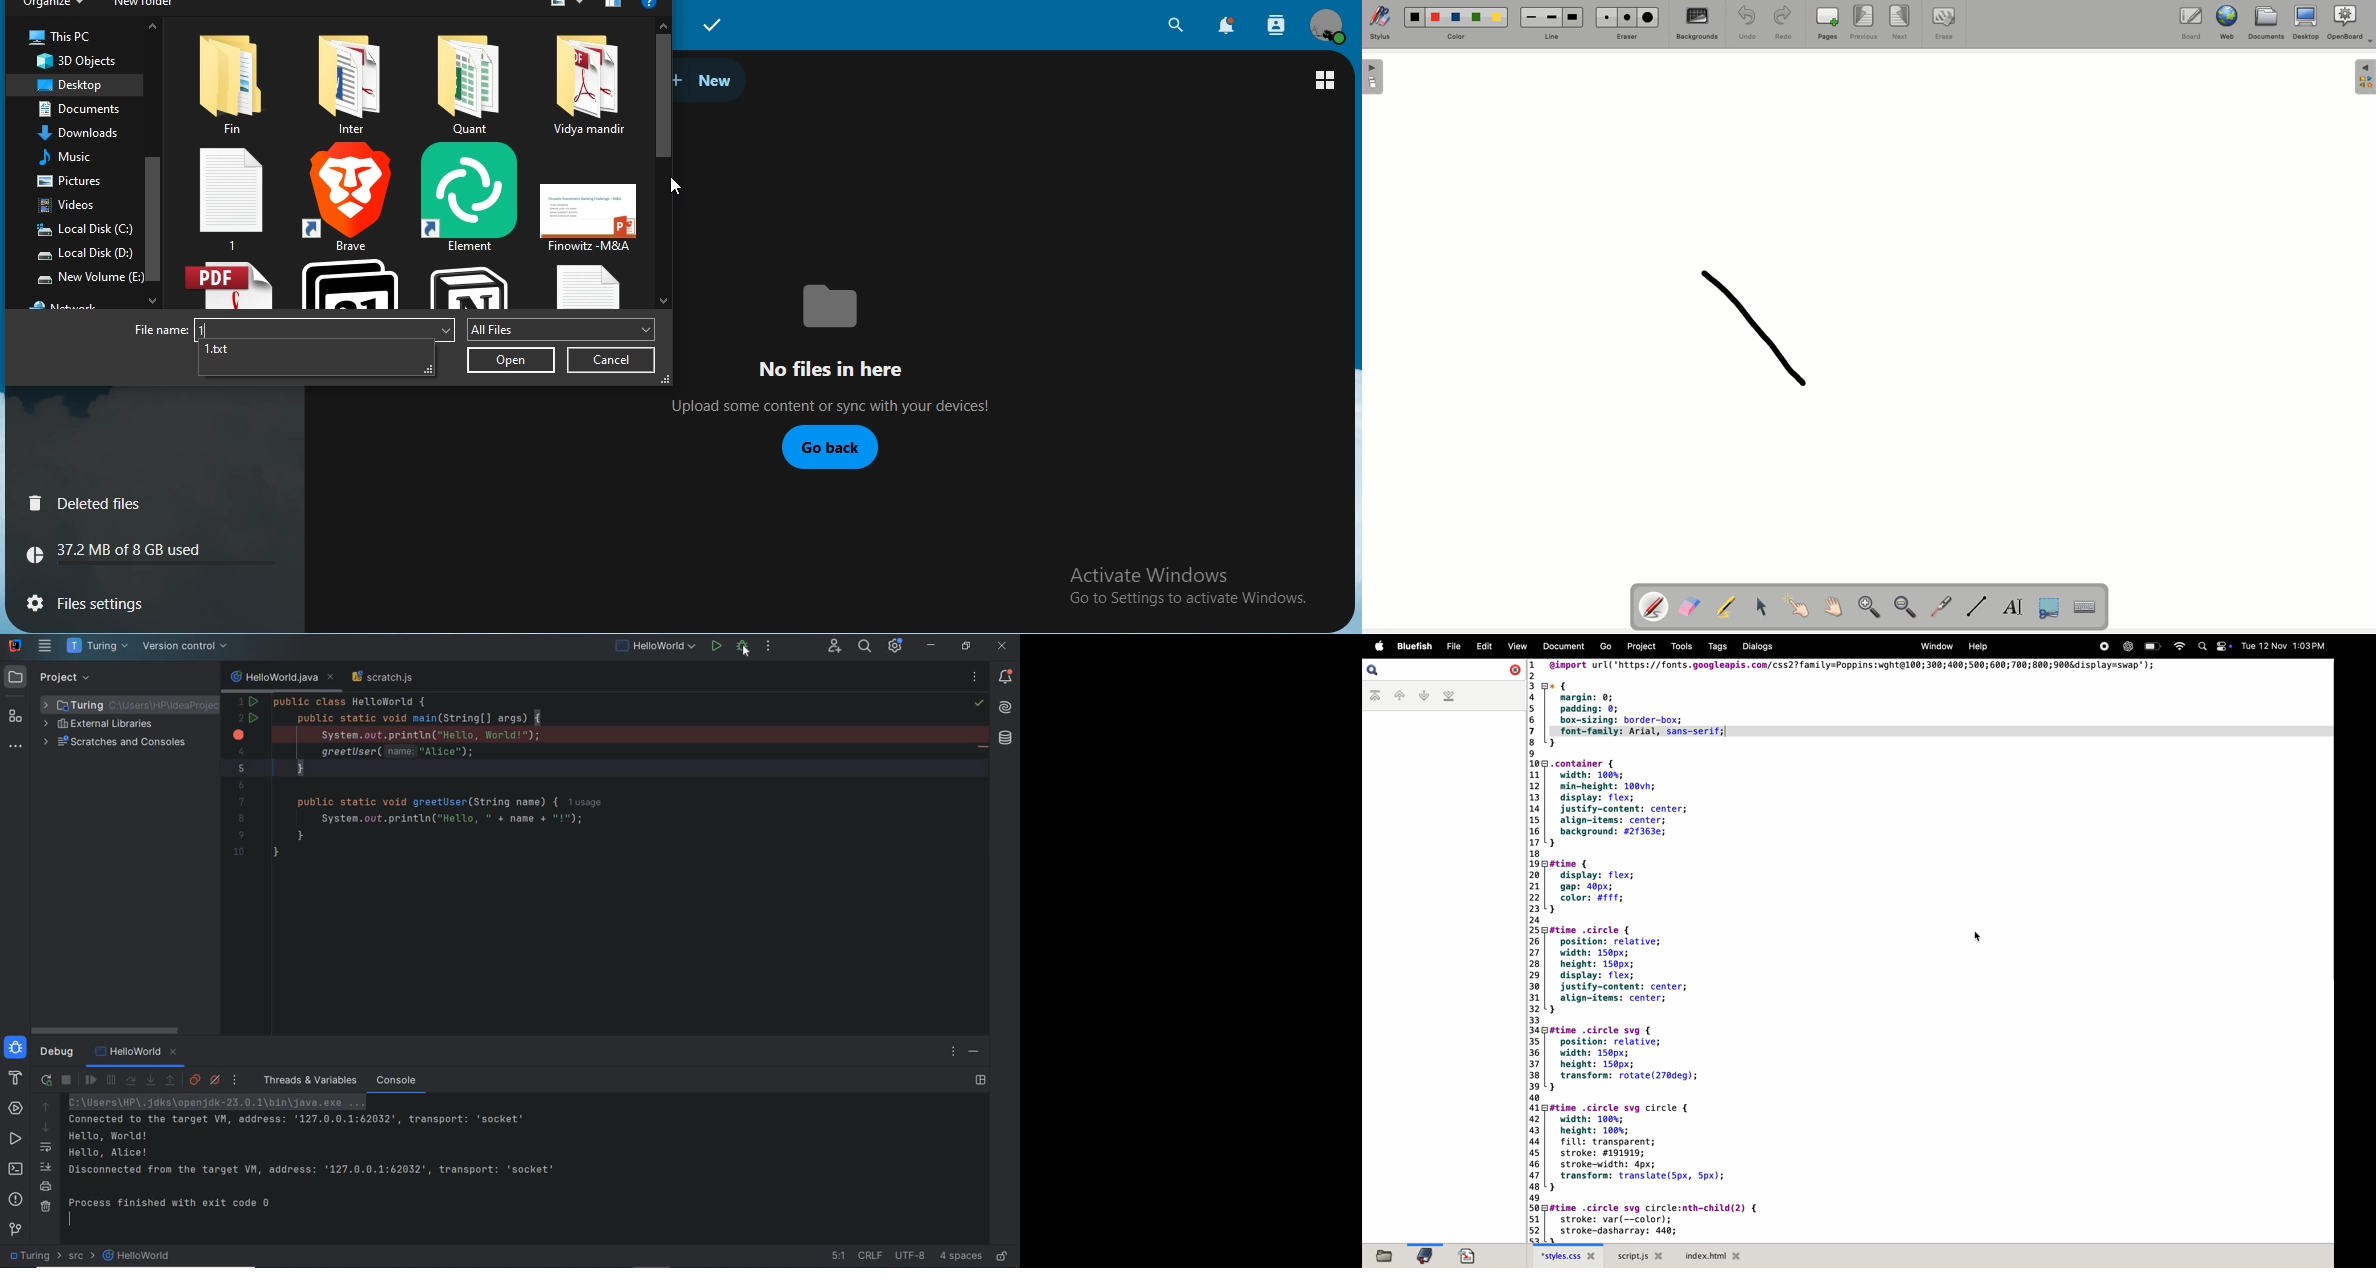 The height and width of the screenshot is (1288, 2380). Describe the element at coordinates (587, 86) in the screenshot. I see `file` at that location.